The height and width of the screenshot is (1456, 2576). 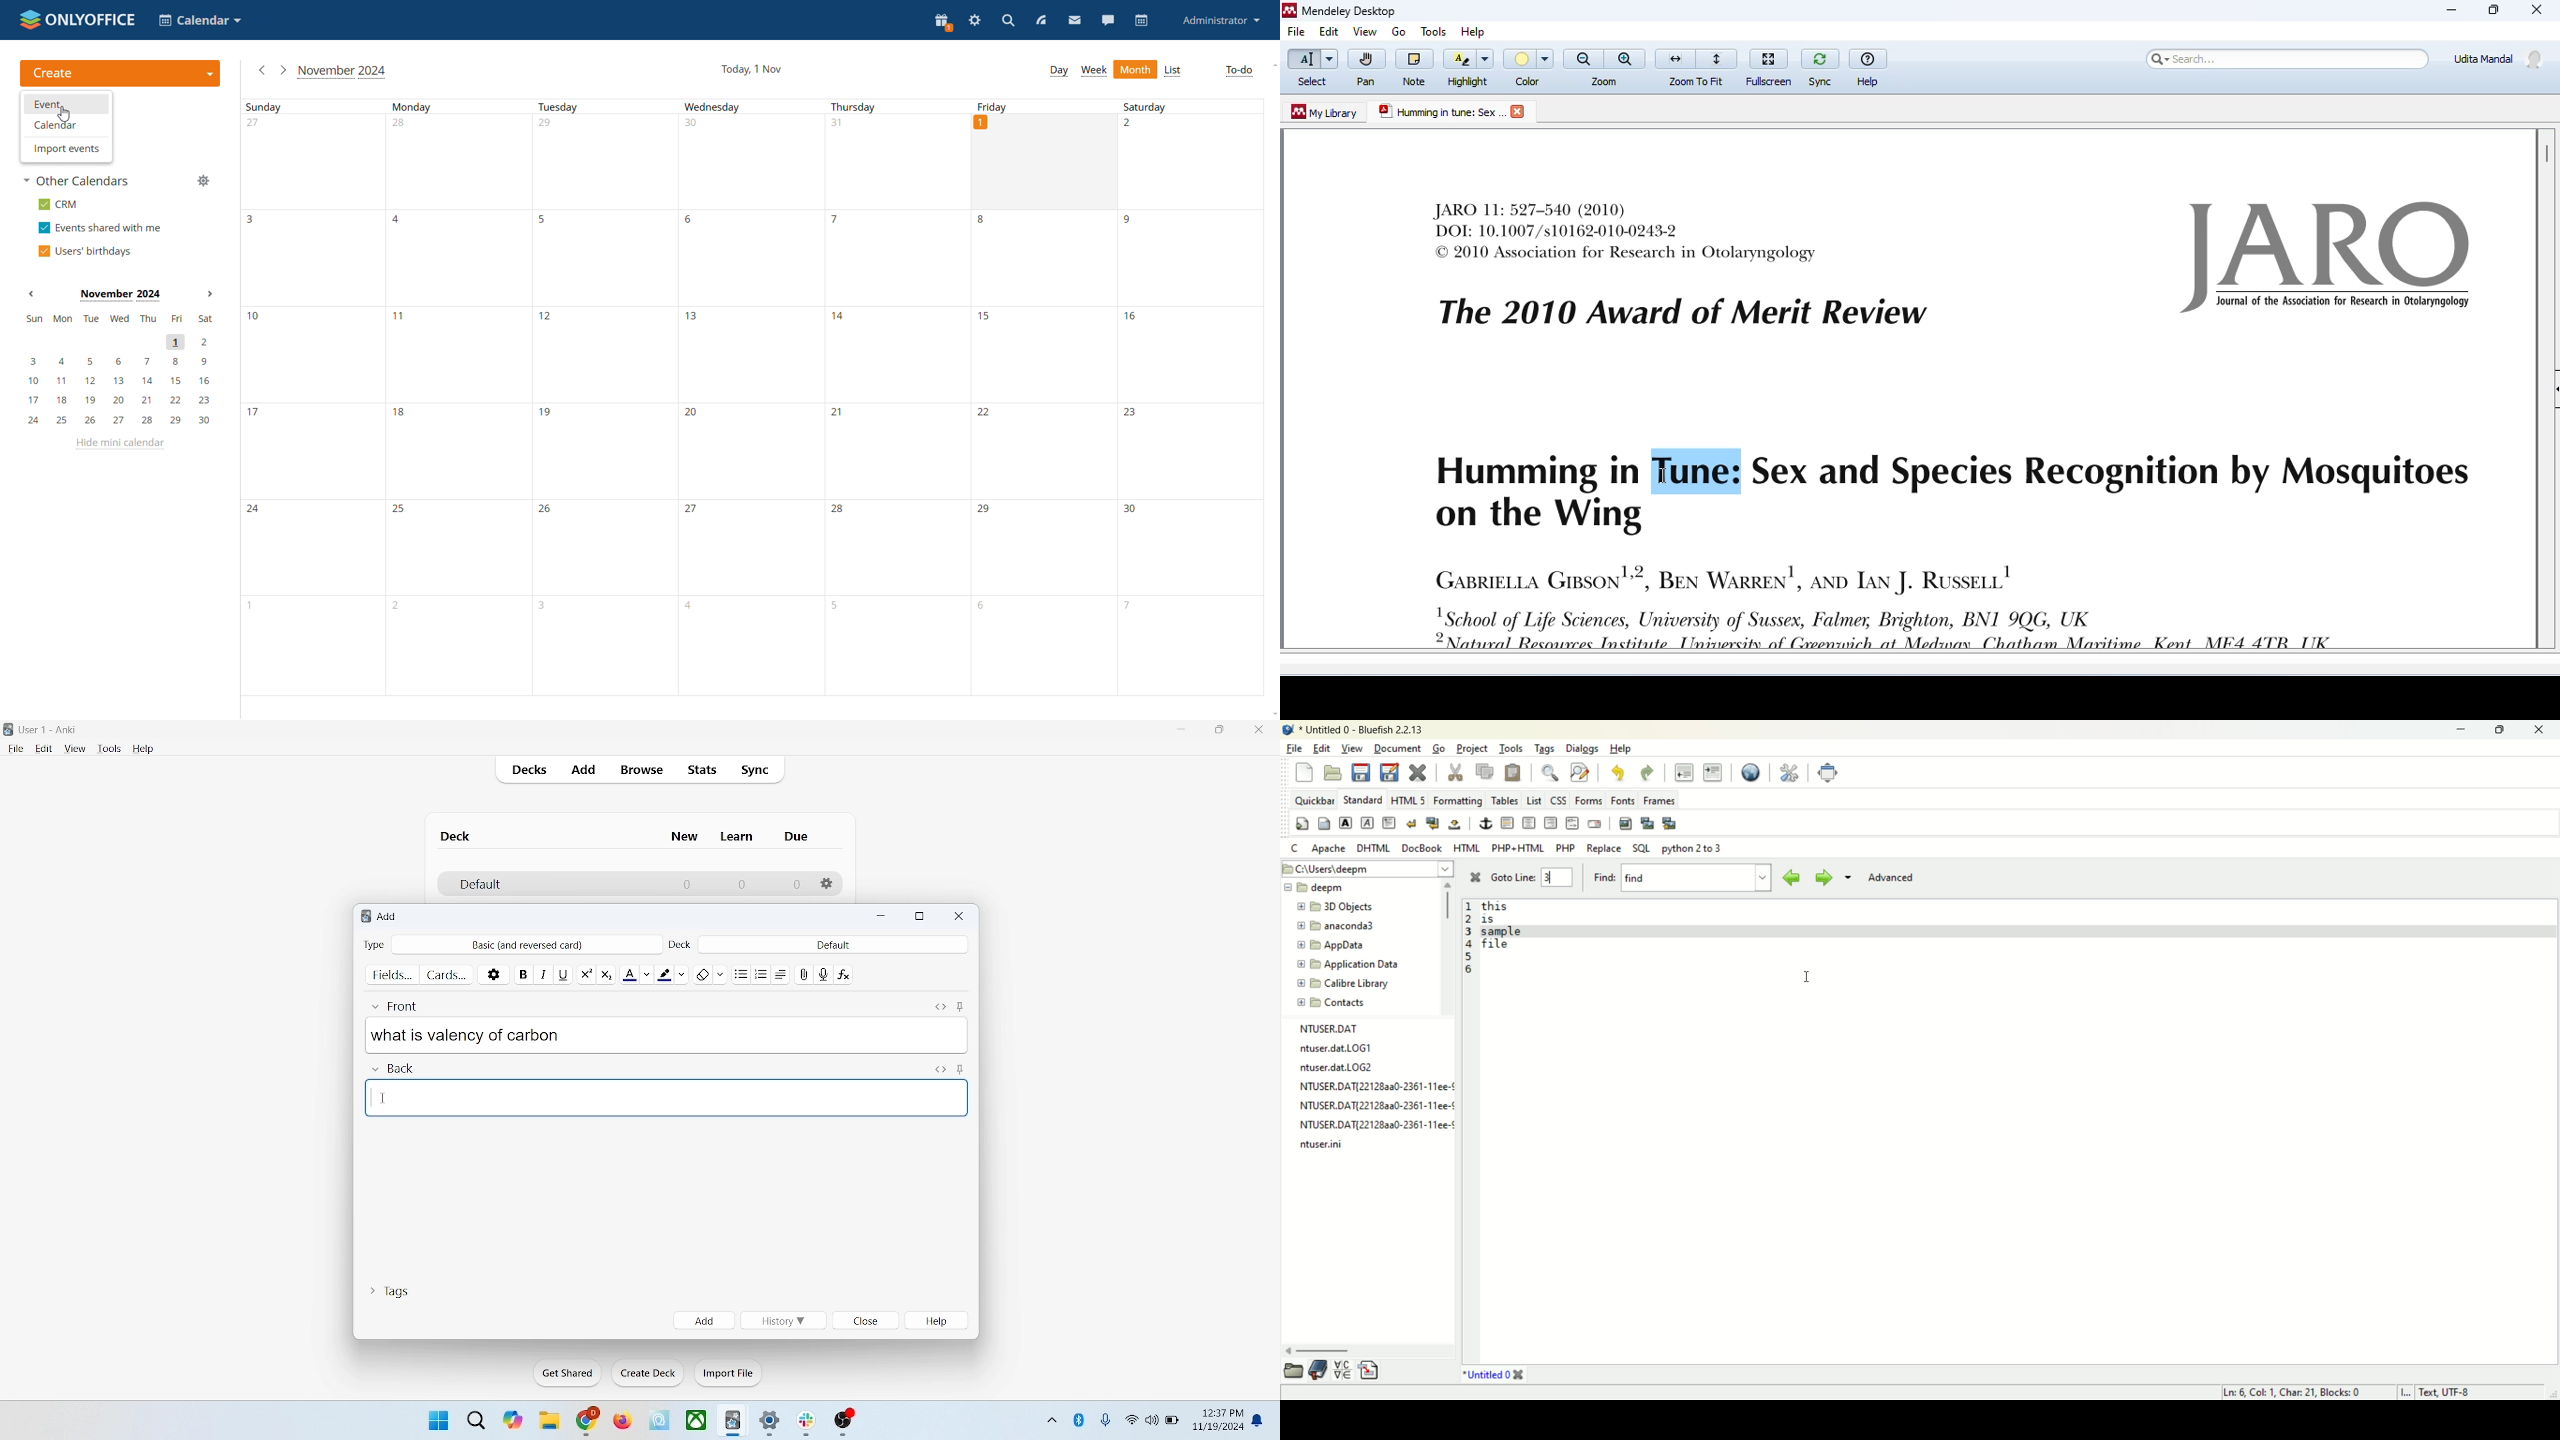 What do you see at coordinates (824, 974) in the screenshot?
I see `record audio` at bounding box center [824, 974].